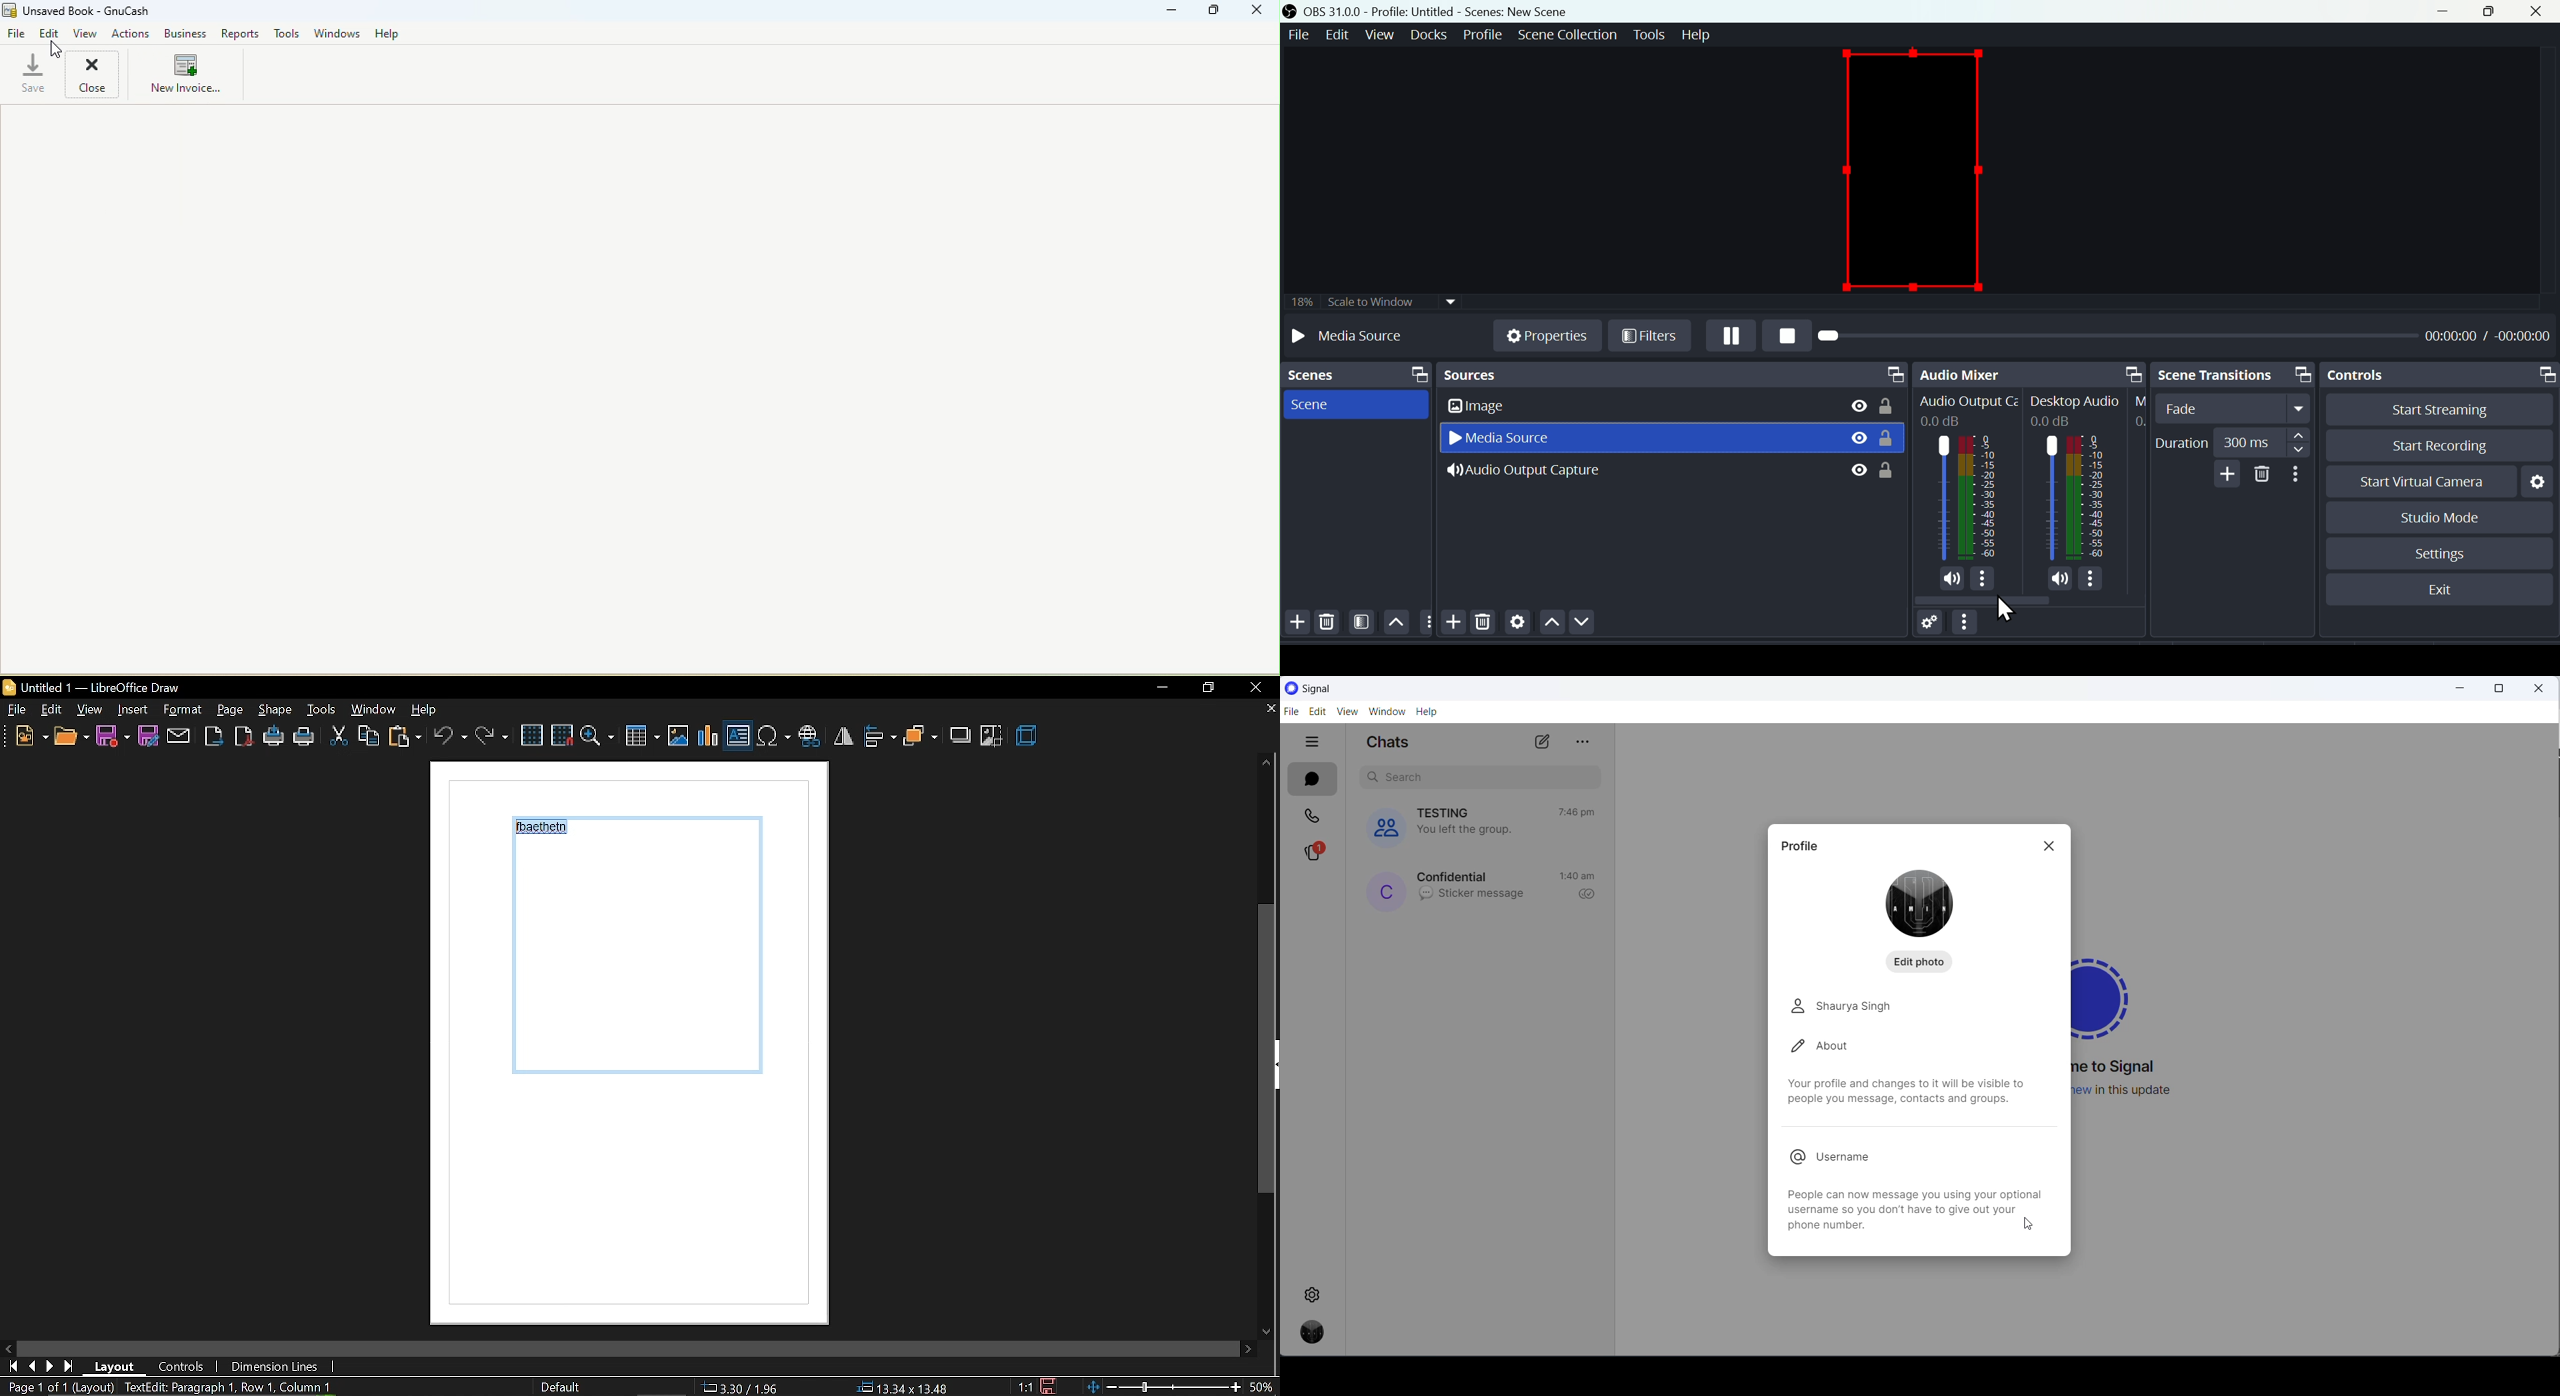 This screenshot has height=1400, width=2576. Describe the element at coordinates (2537, 480) in the screenshot. I see `Settings` at that location.